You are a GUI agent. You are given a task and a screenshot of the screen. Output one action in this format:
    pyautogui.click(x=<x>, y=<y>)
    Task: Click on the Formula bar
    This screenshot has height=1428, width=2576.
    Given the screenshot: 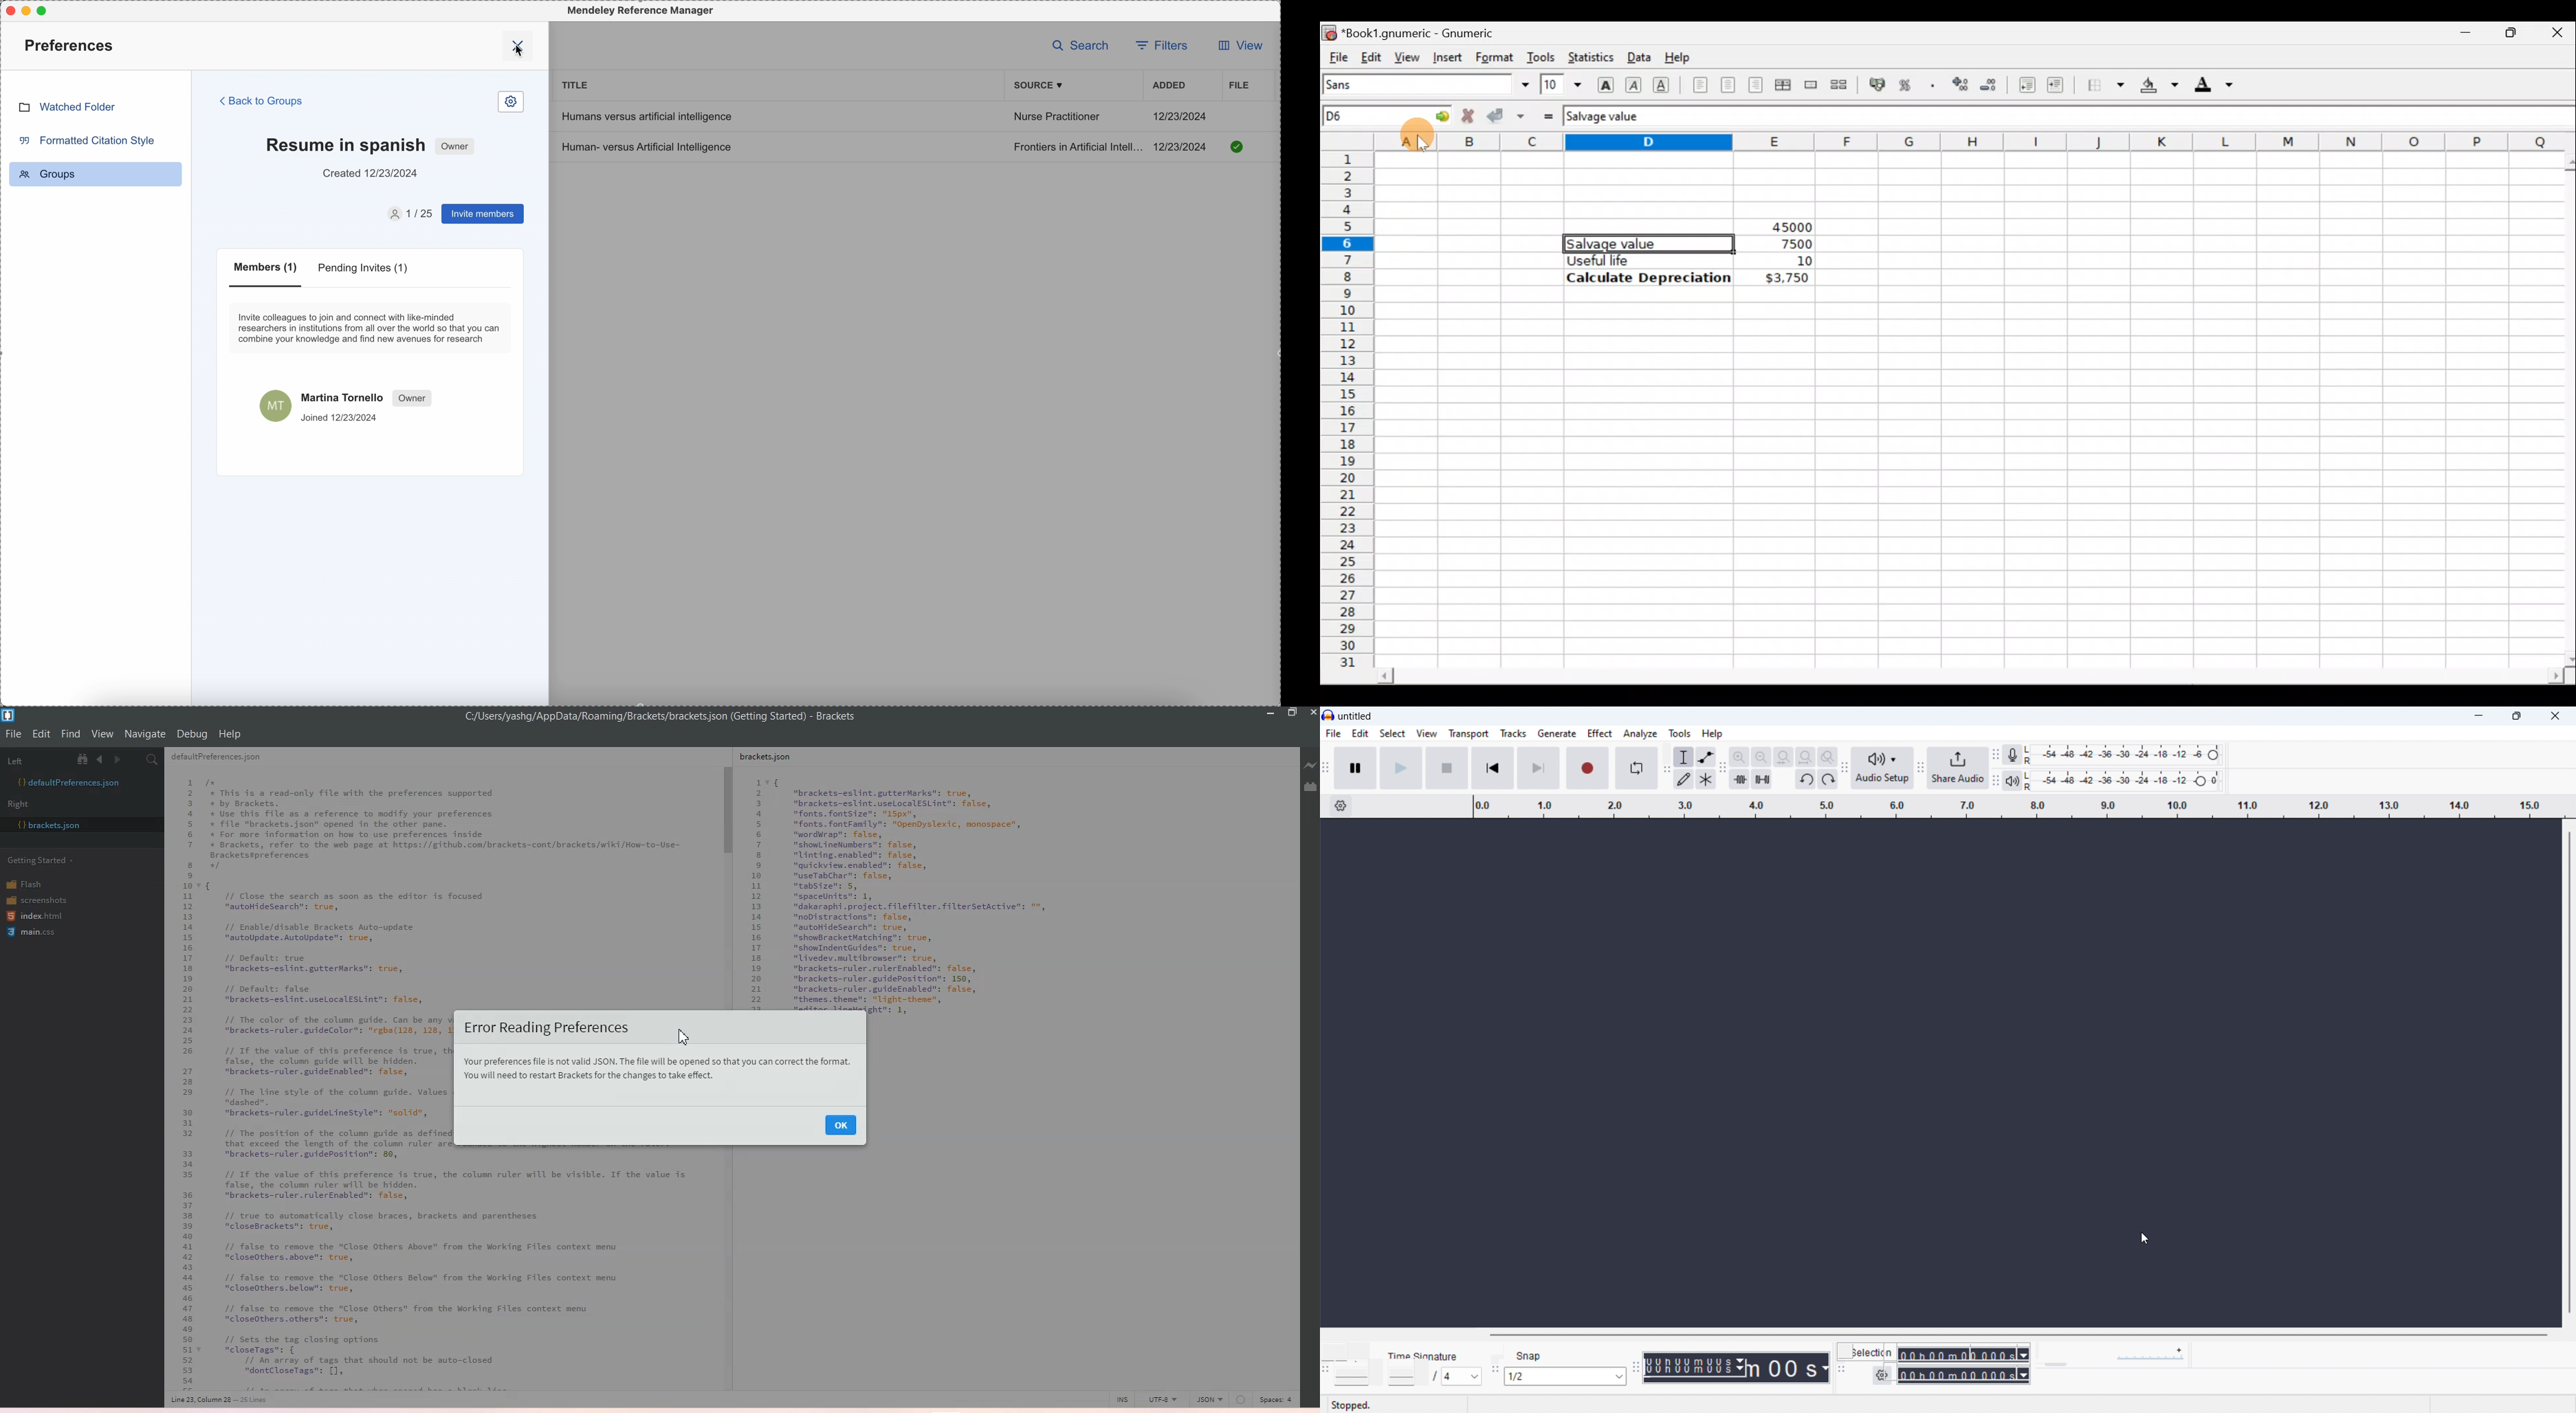 What is the action you would take?
    pyautogui.click(x=2097, y=118)
    